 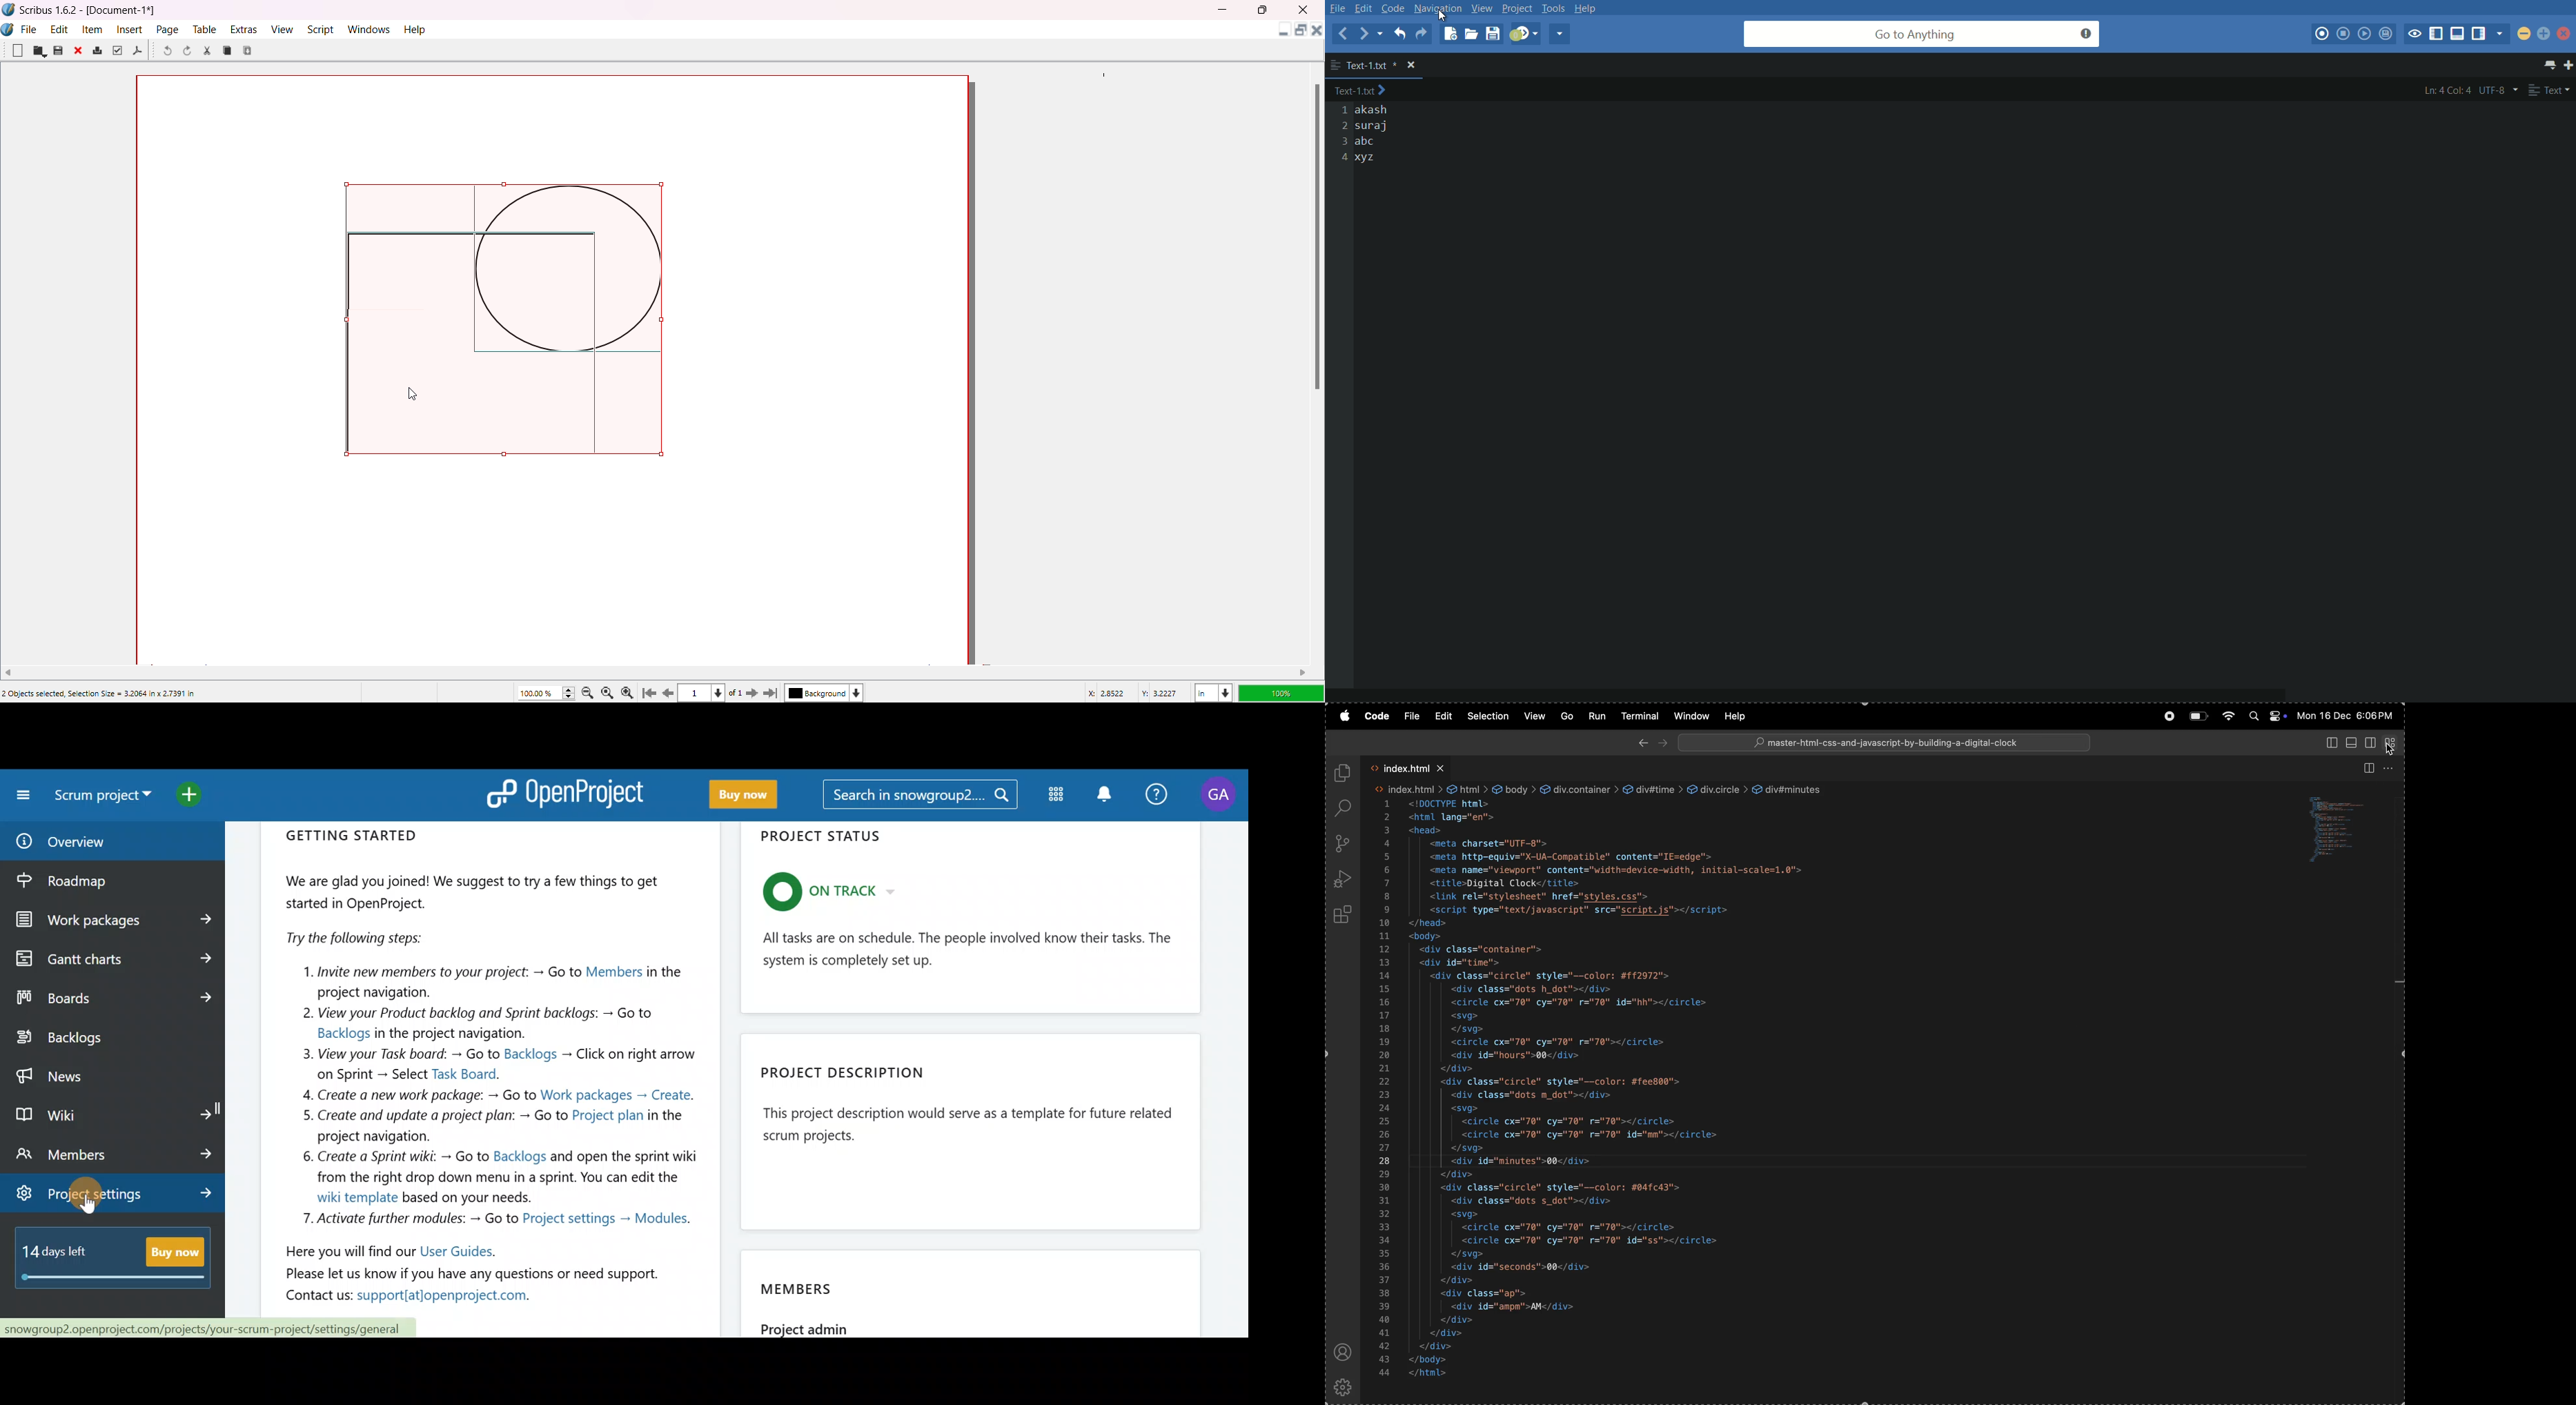 I want to click on Work packages, so click(x=114, y=920).